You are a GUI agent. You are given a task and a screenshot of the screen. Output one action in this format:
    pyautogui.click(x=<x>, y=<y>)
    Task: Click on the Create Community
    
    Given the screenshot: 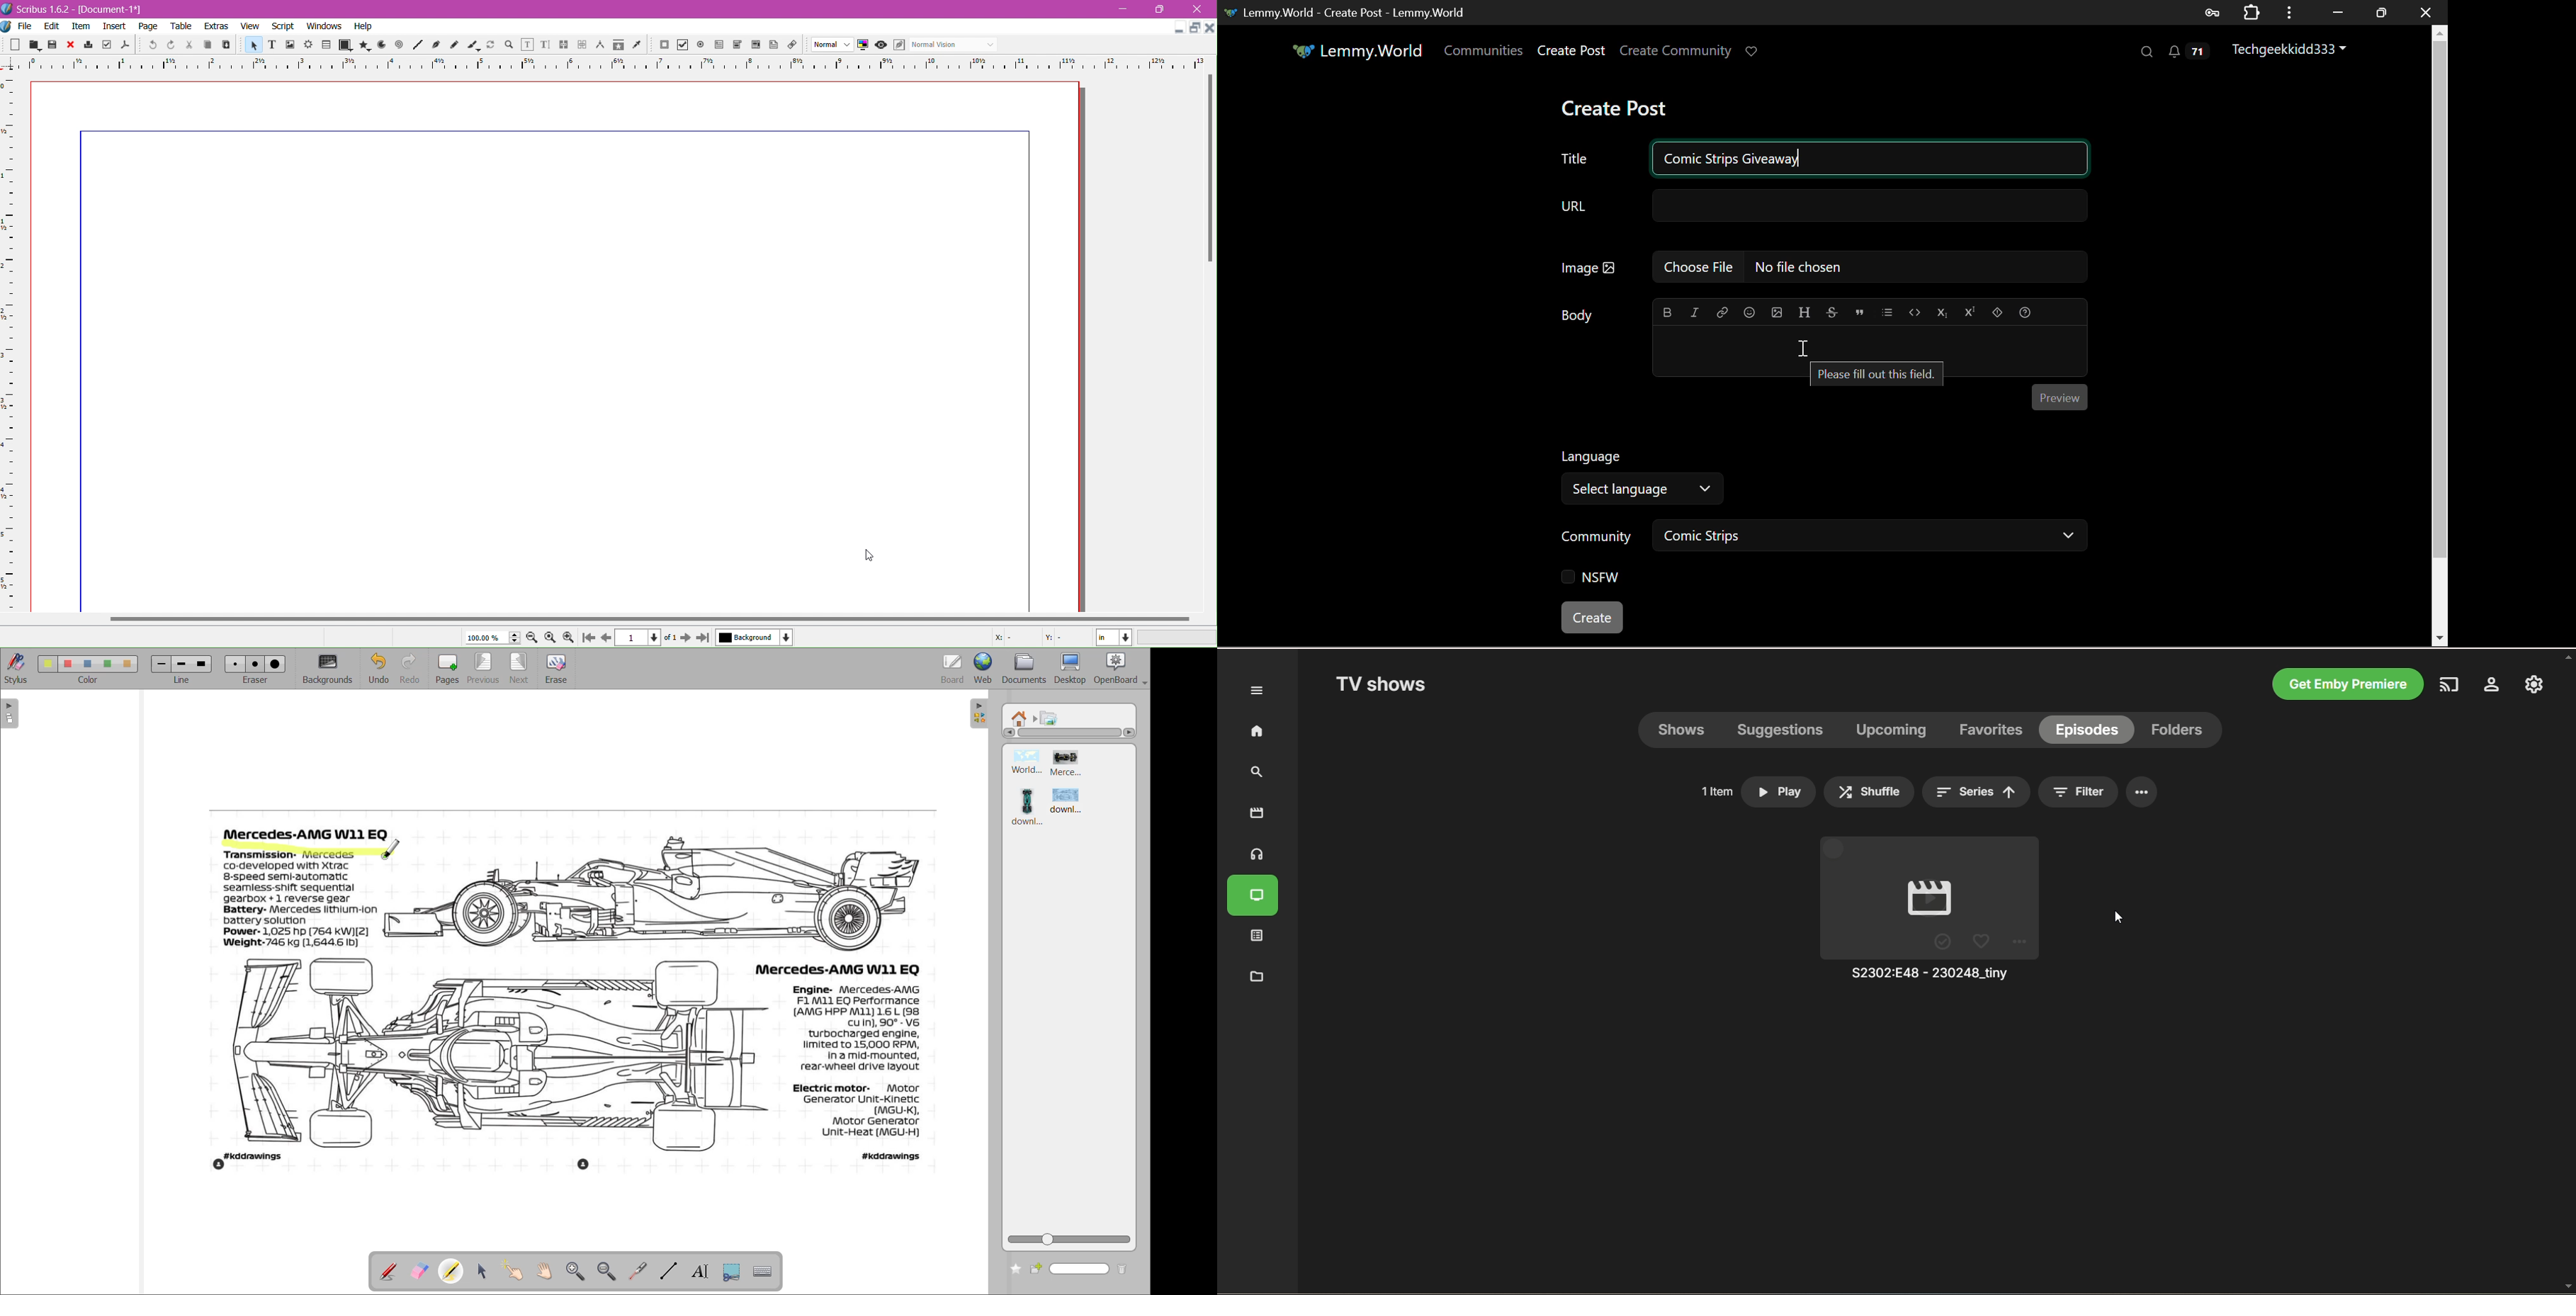 What is the action you would take?
    pyautogui.click(x=1676, y=49)
    